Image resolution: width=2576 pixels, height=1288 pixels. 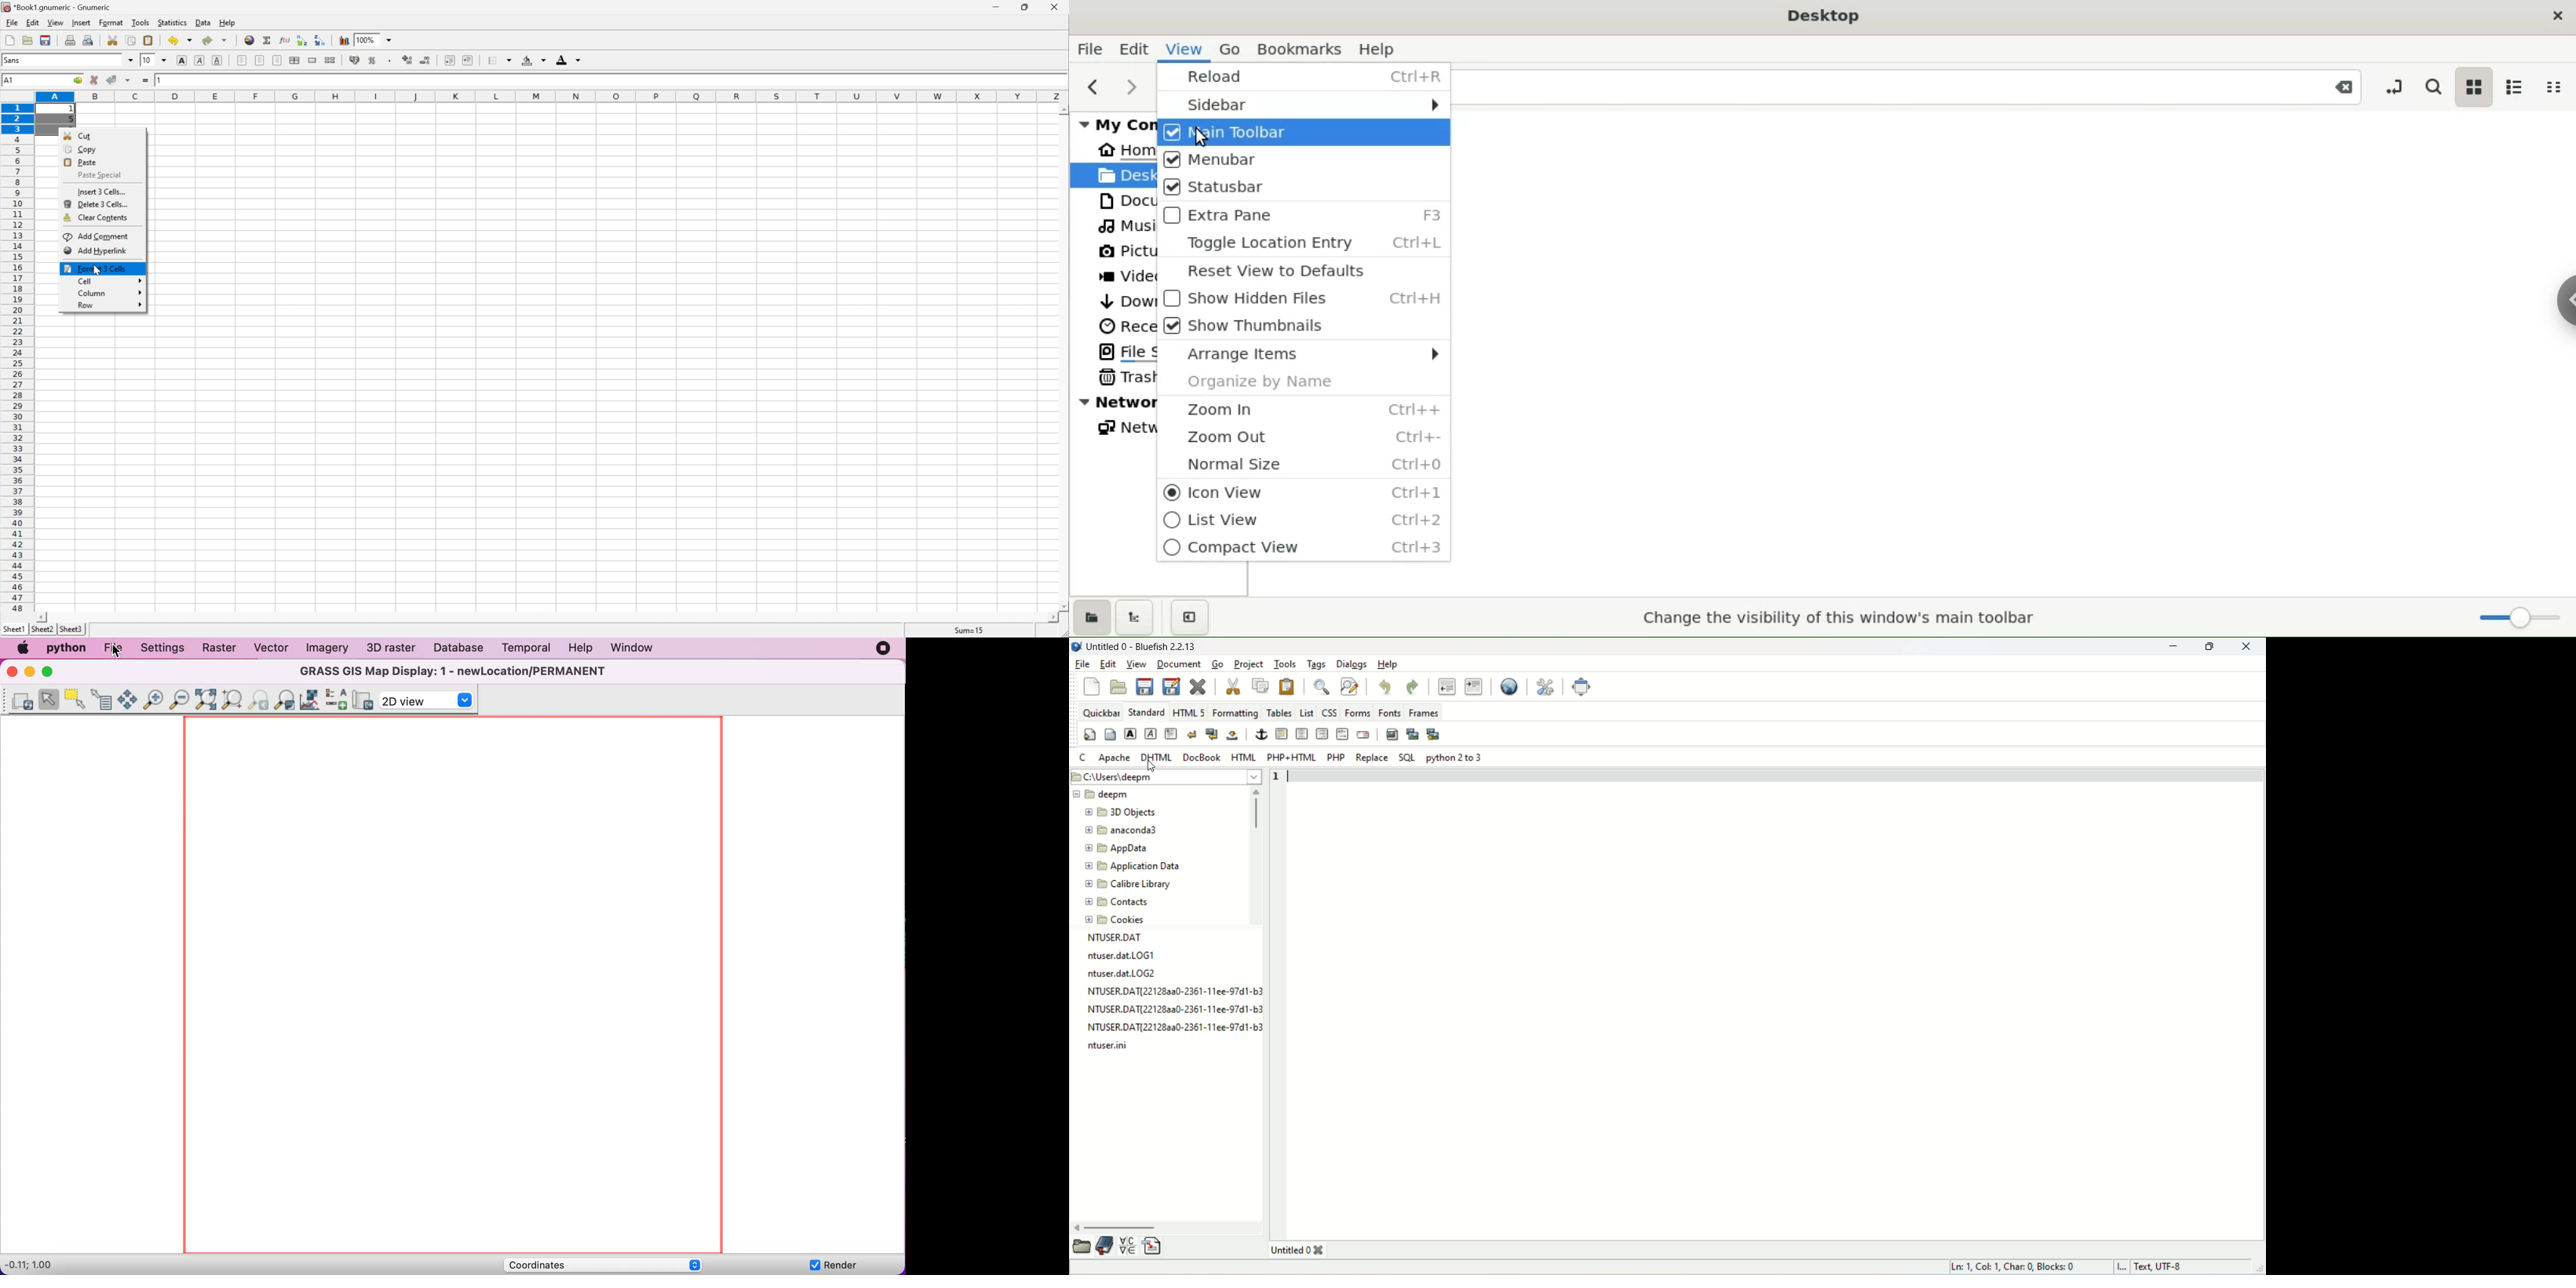 What do you see at coordinates (94, 80) in the screenshot?
I see `cancel changes` at bounding box center [94, 80].